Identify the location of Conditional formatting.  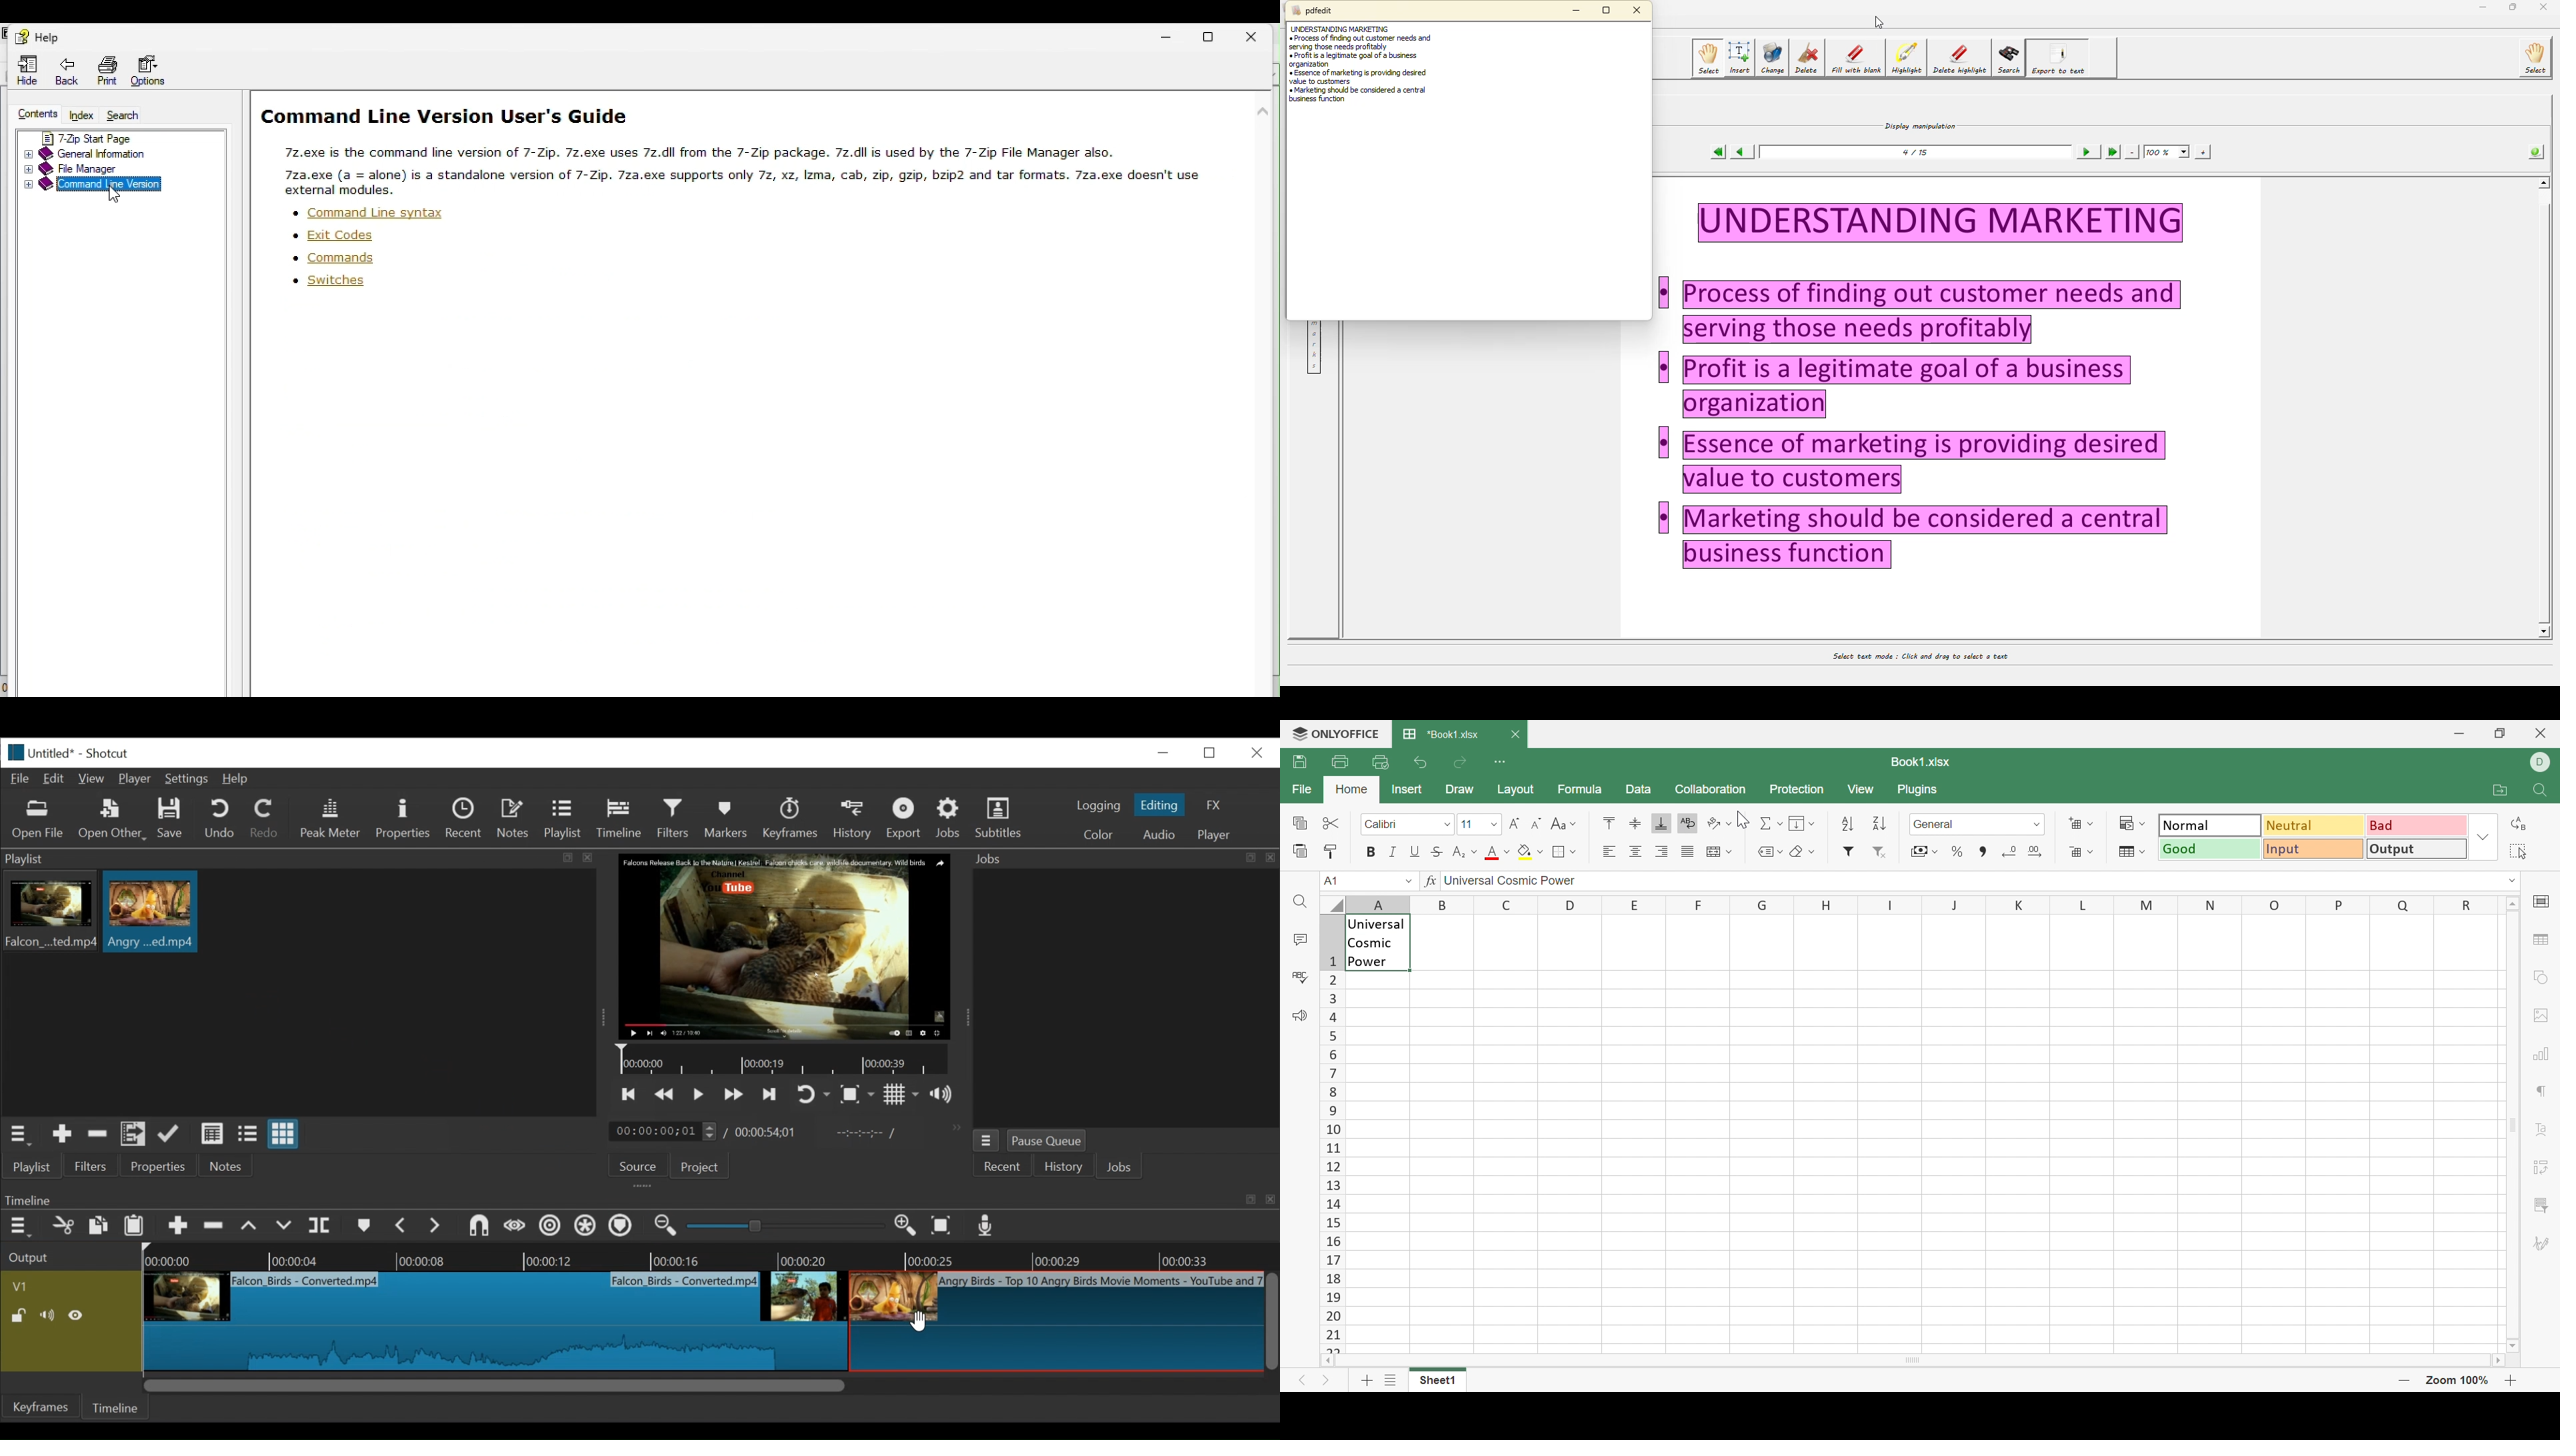
(2133, 823).